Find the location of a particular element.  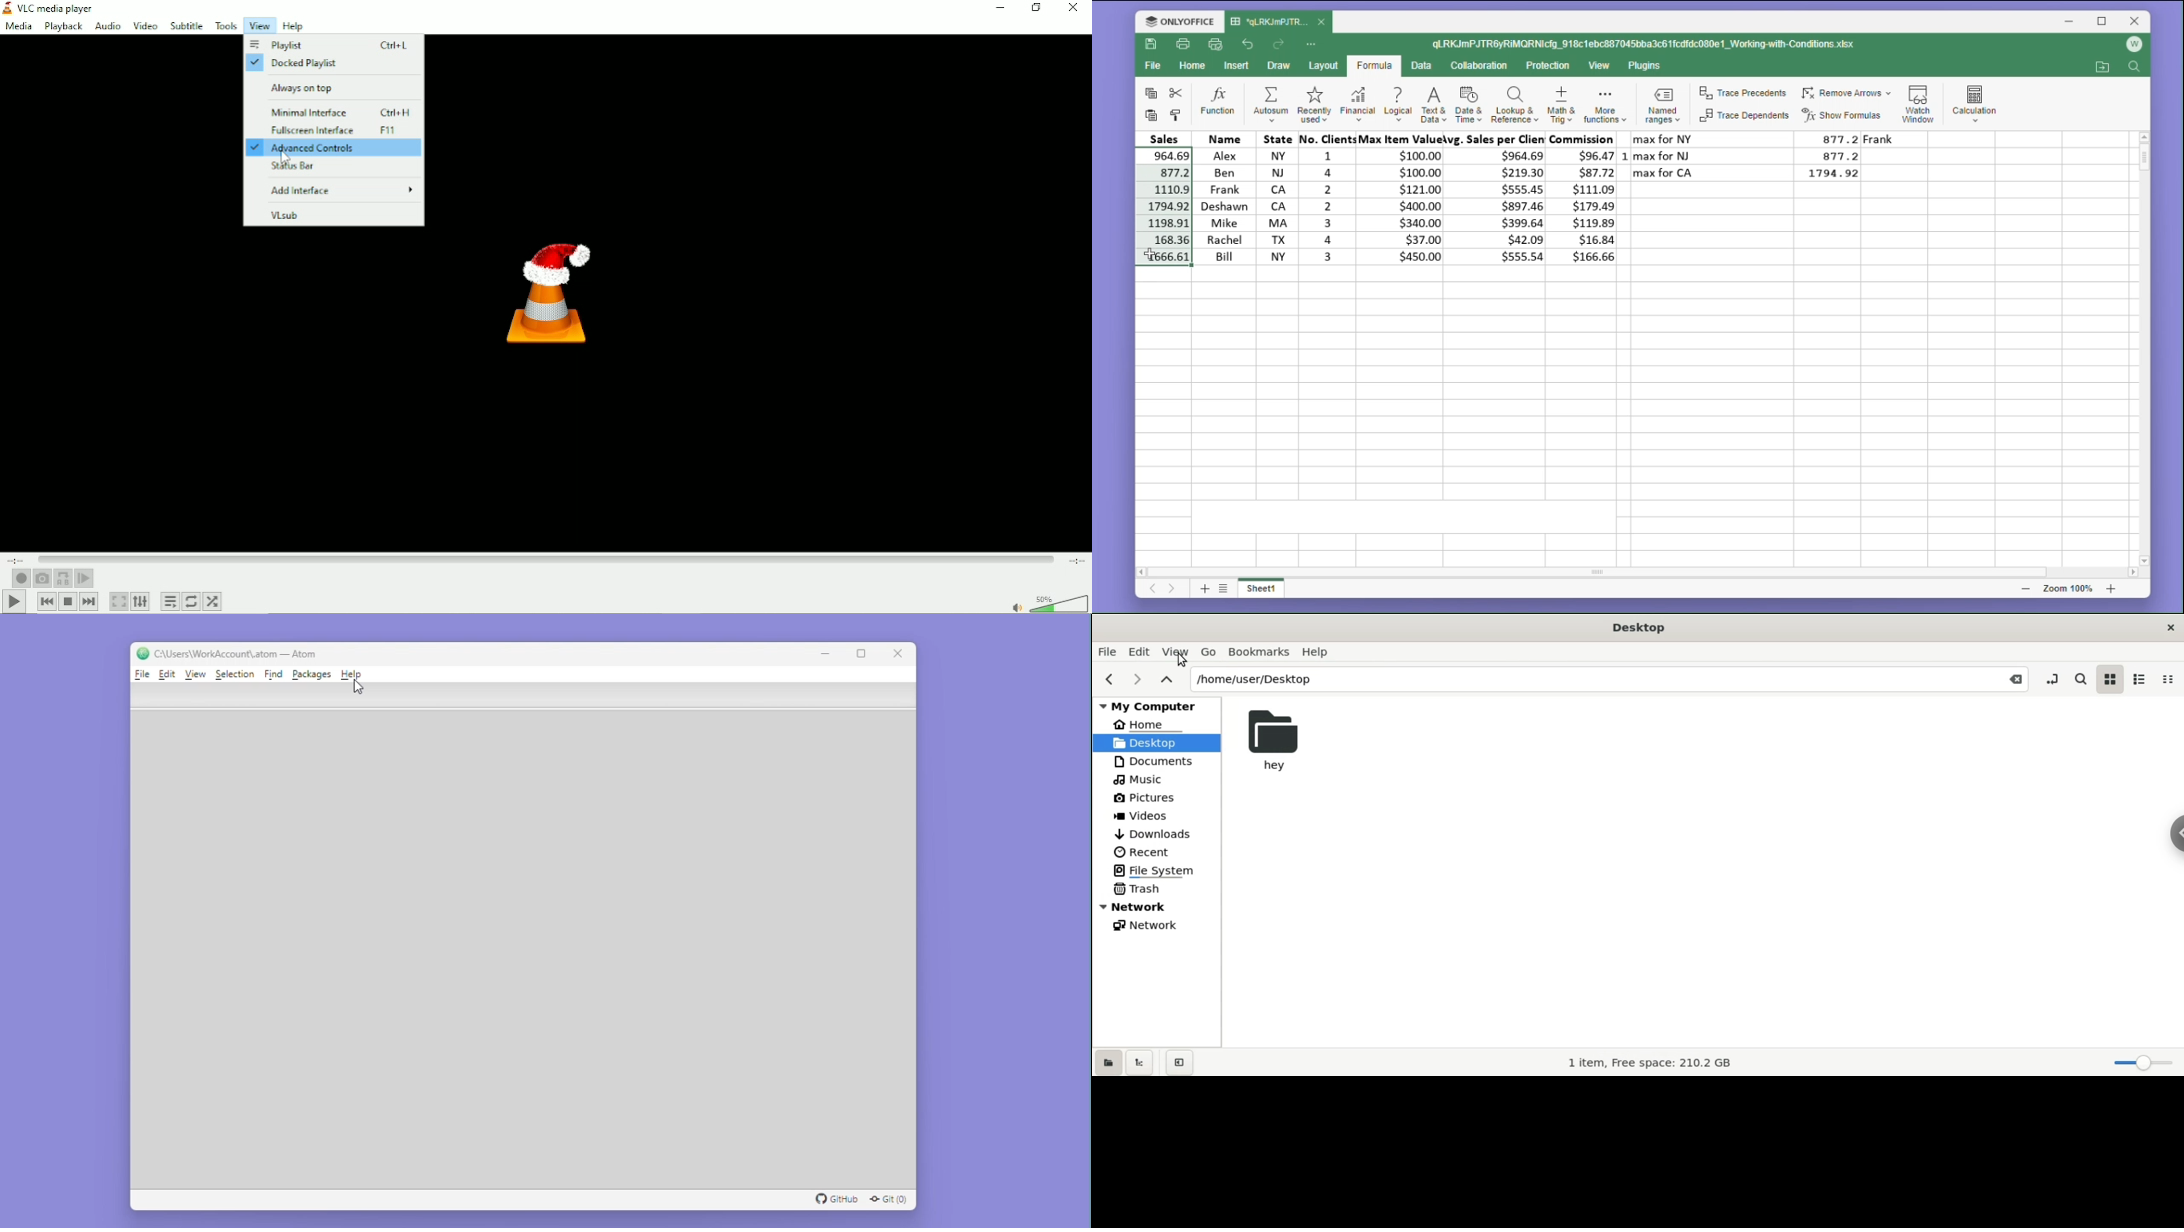

data is located at coordinates (1425, 66).